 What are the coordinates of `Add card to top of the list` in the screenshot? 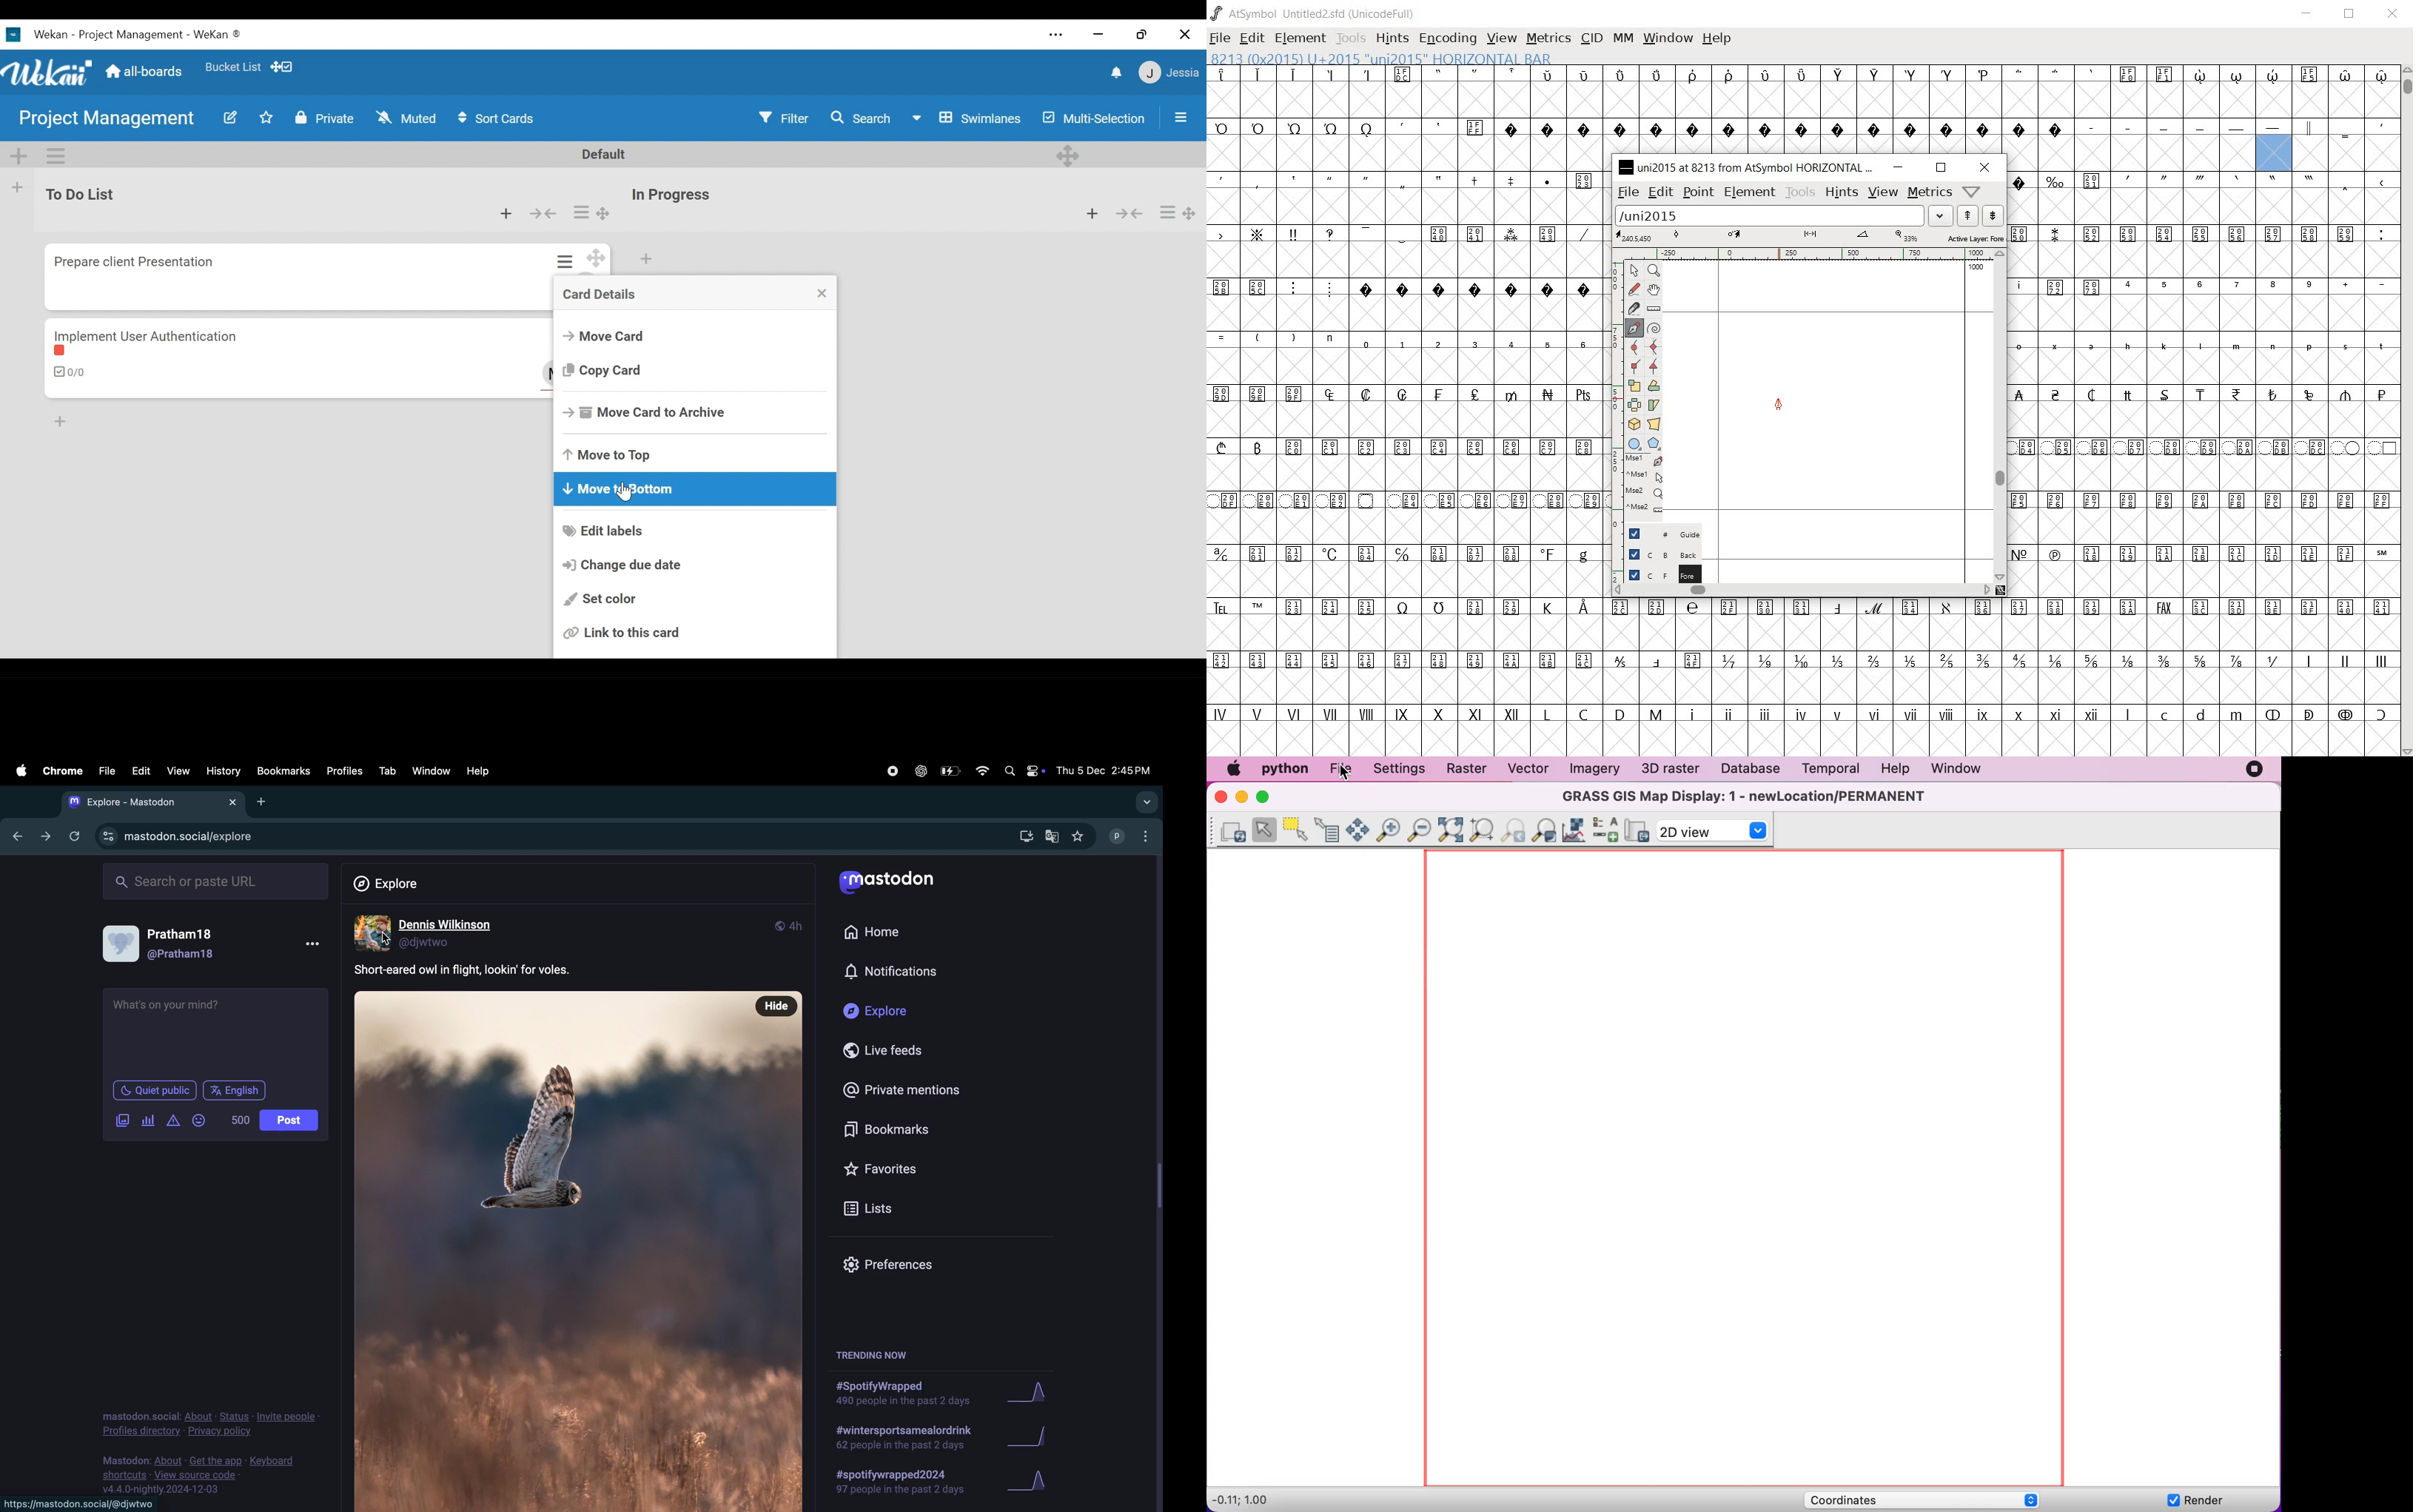 It's located at (646, 259).